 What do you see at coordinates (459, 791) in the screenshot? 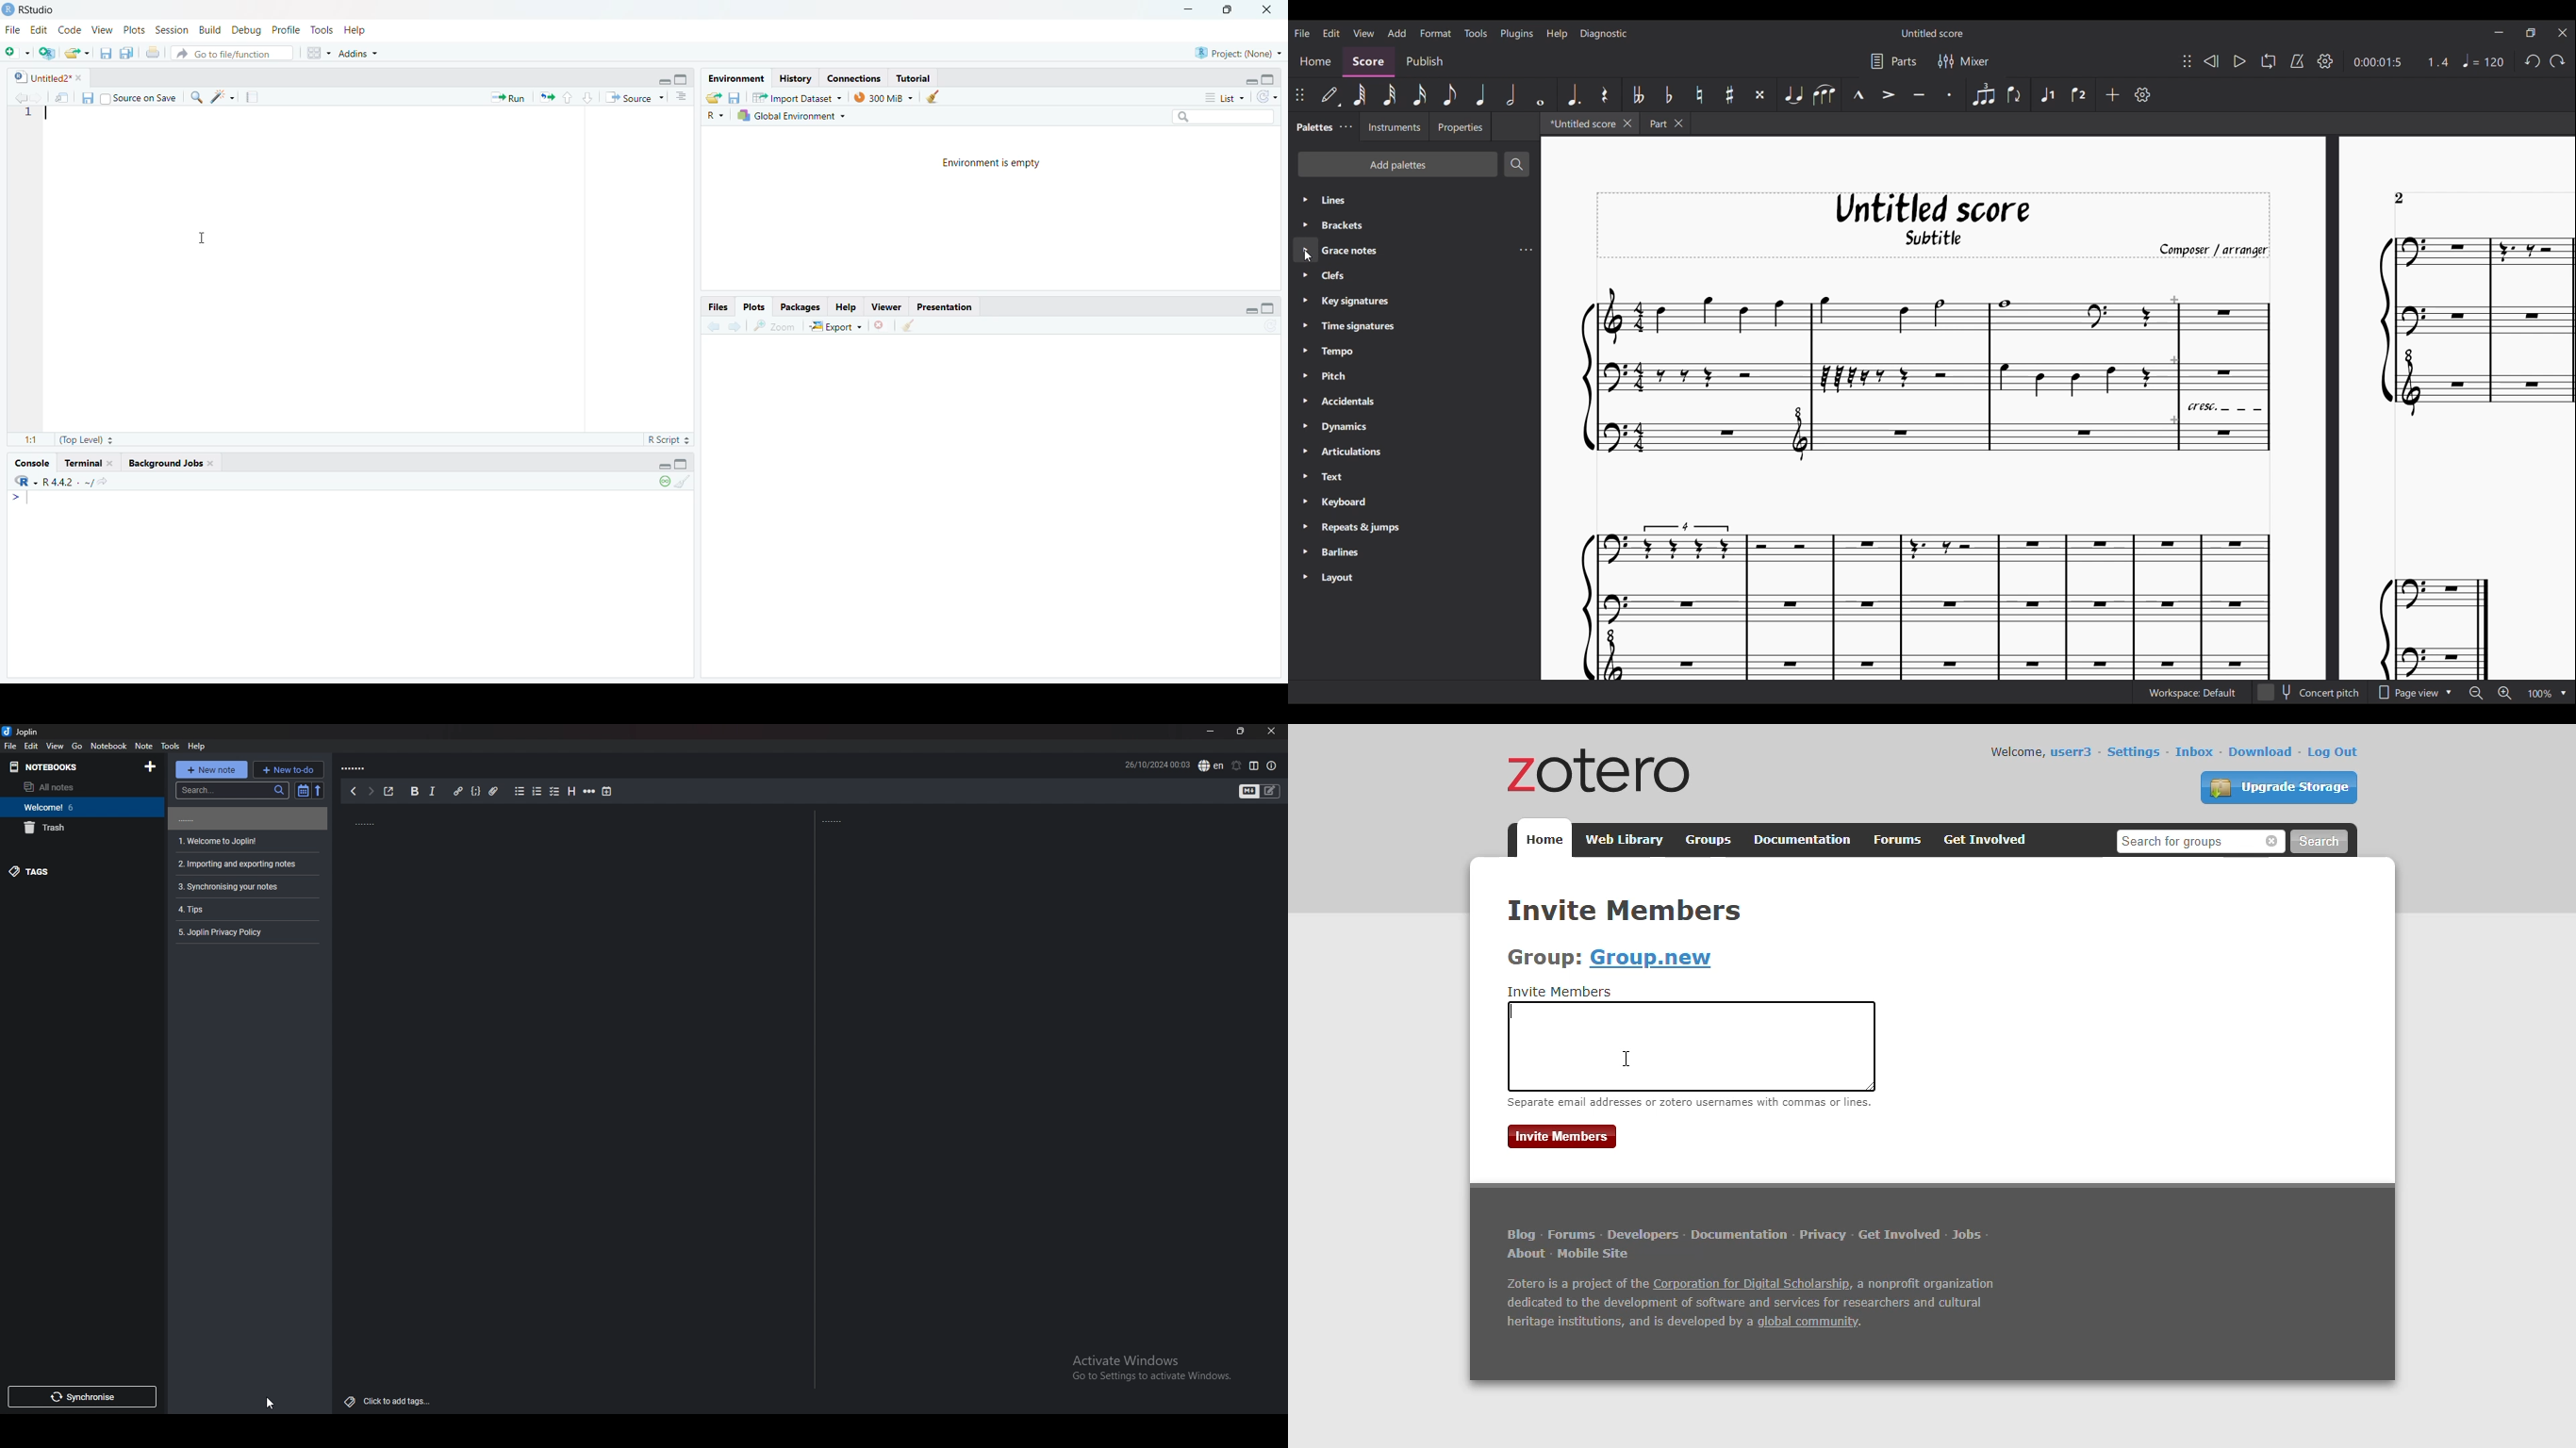
I see `add hyperlink` at bounding box center [459, 791].